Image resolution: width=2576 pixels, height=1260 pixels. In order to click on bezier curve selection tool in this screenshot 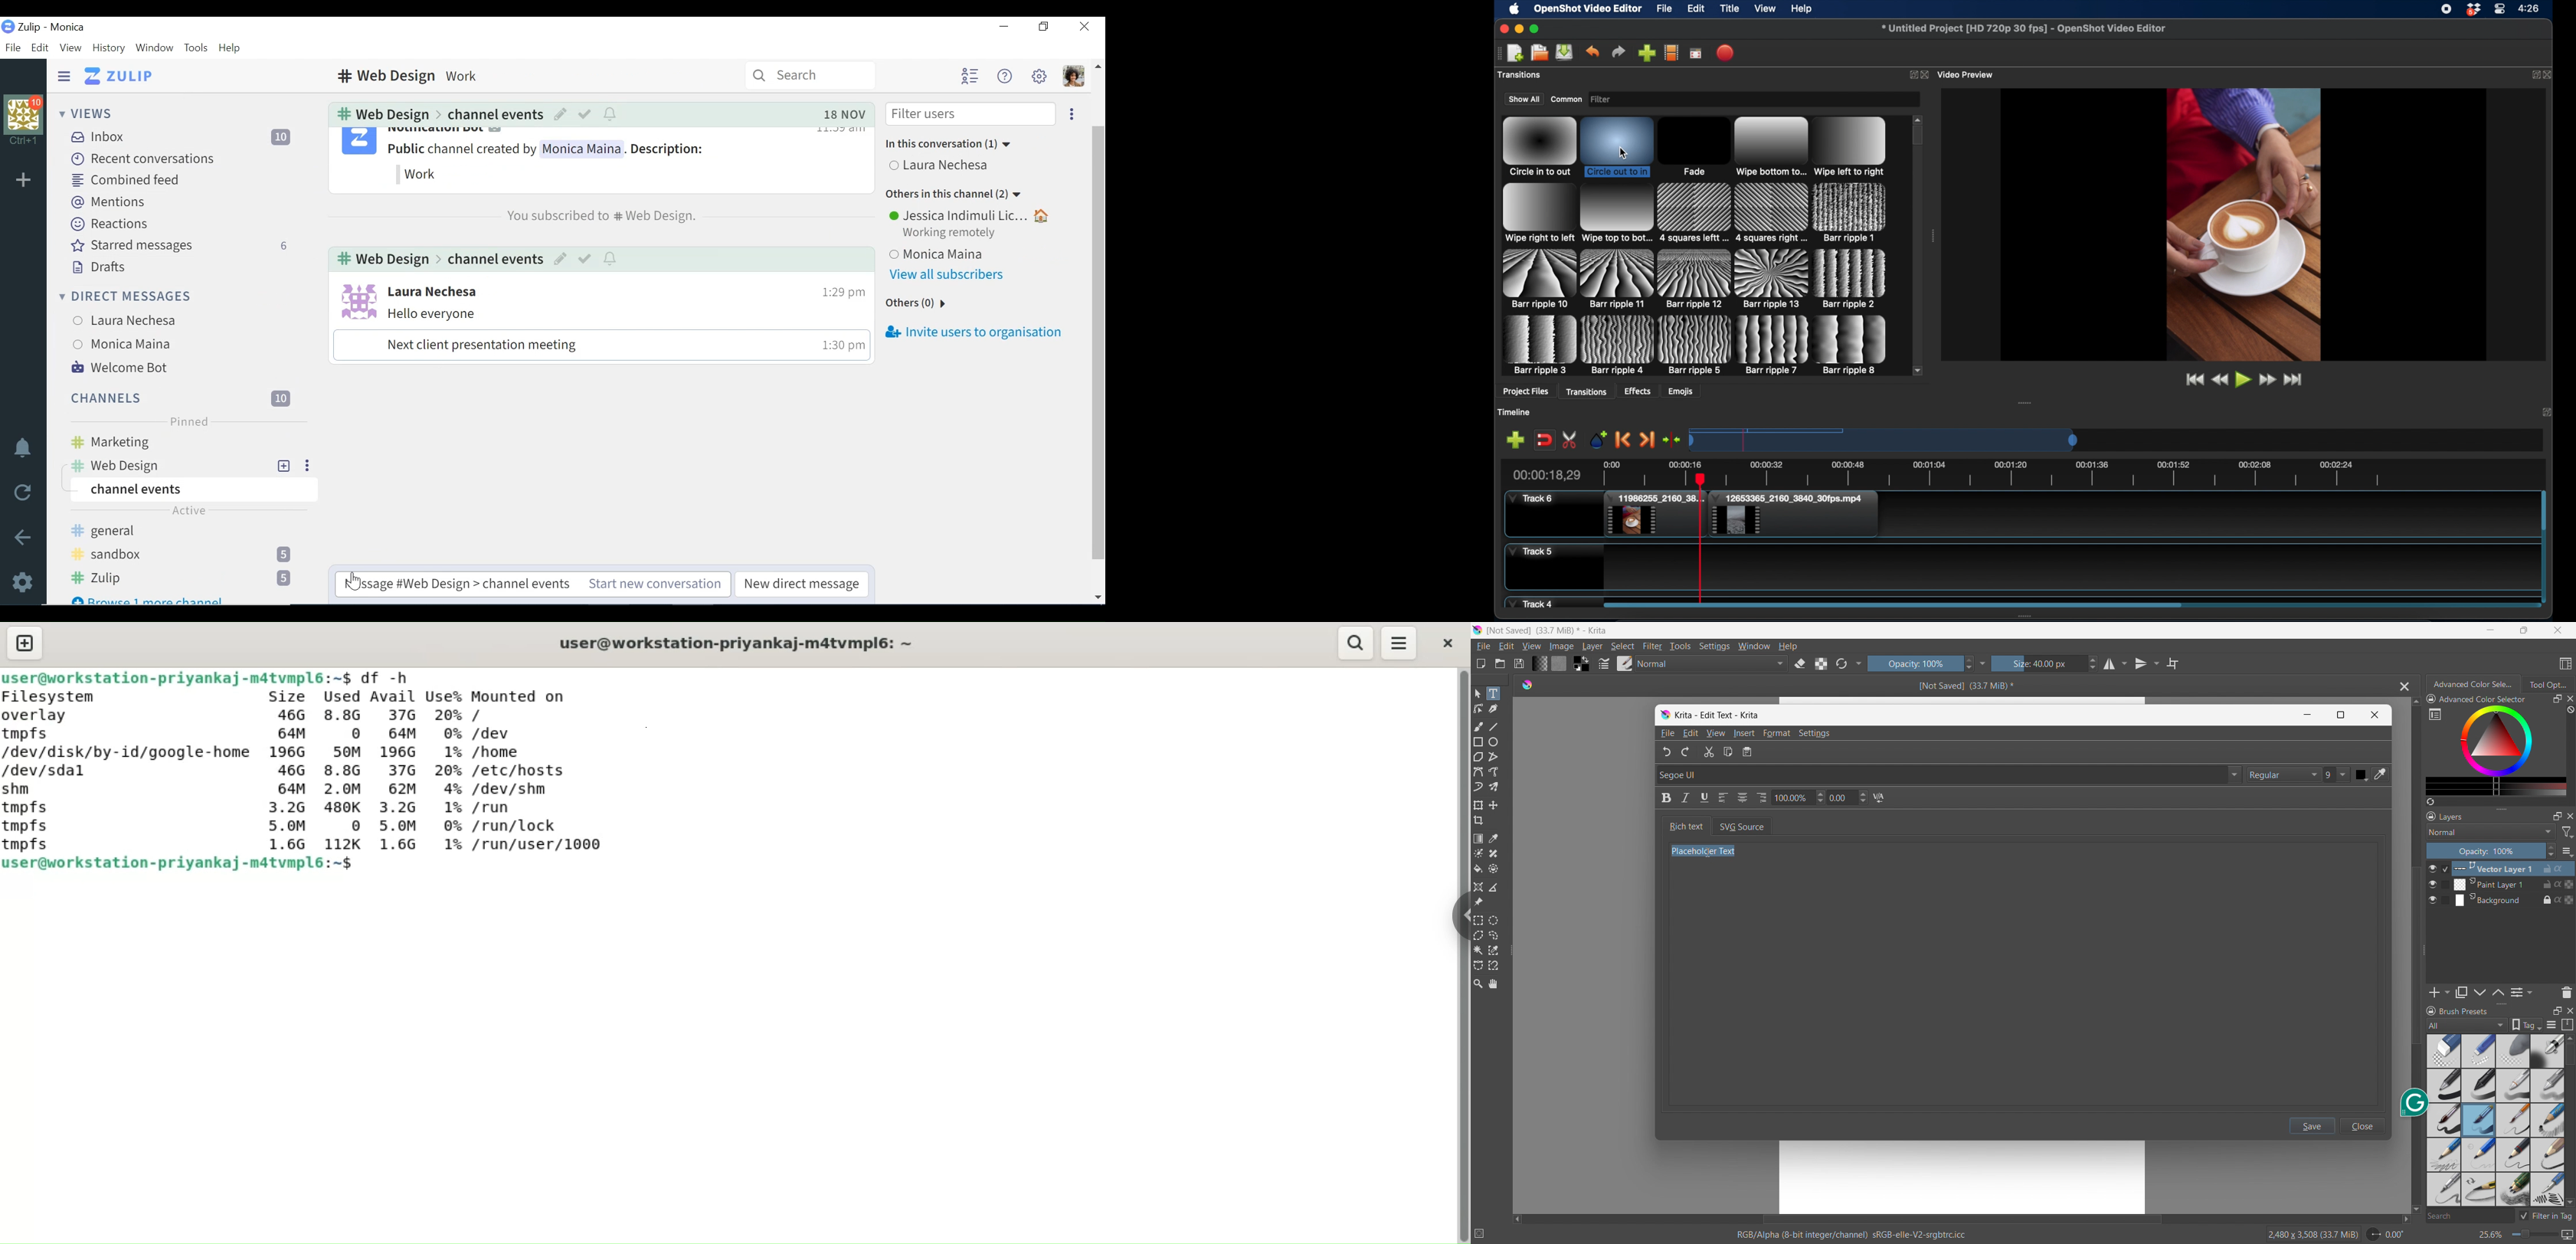, I will do `click(1478, 966)`.